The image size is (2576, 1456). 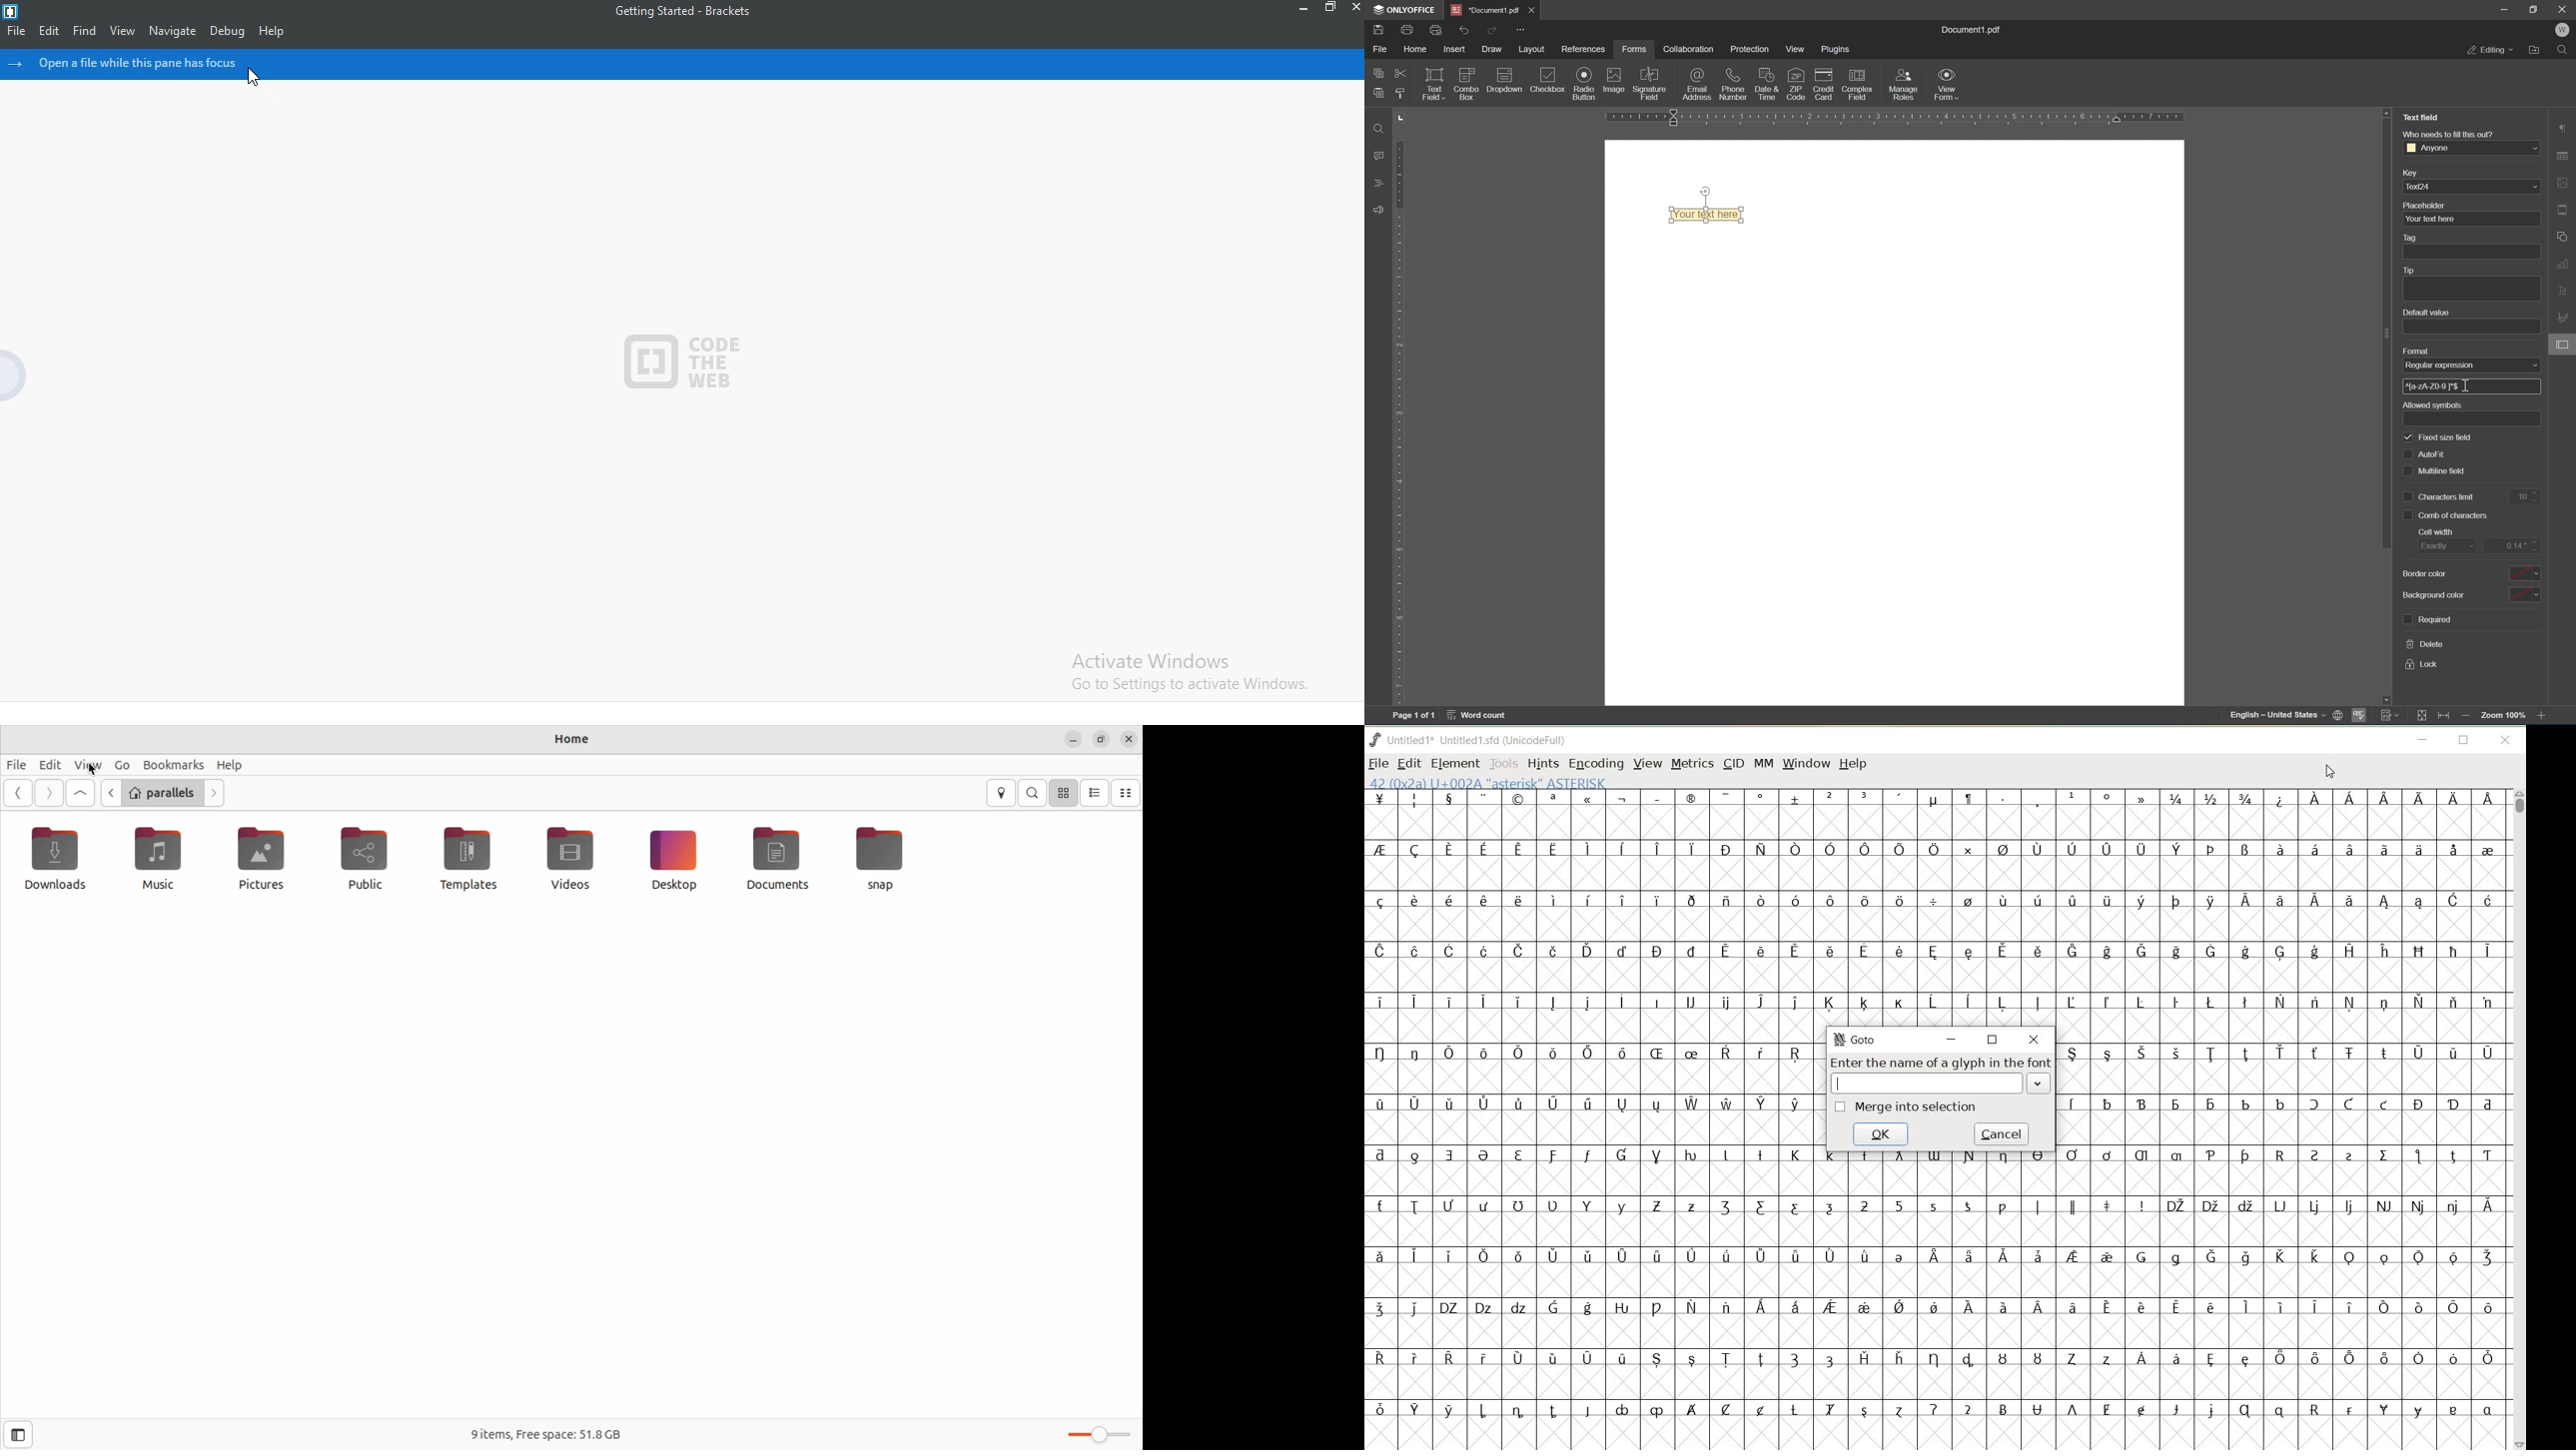 I want to click on open a file while this pane has focus, so click(x=701, y=64).